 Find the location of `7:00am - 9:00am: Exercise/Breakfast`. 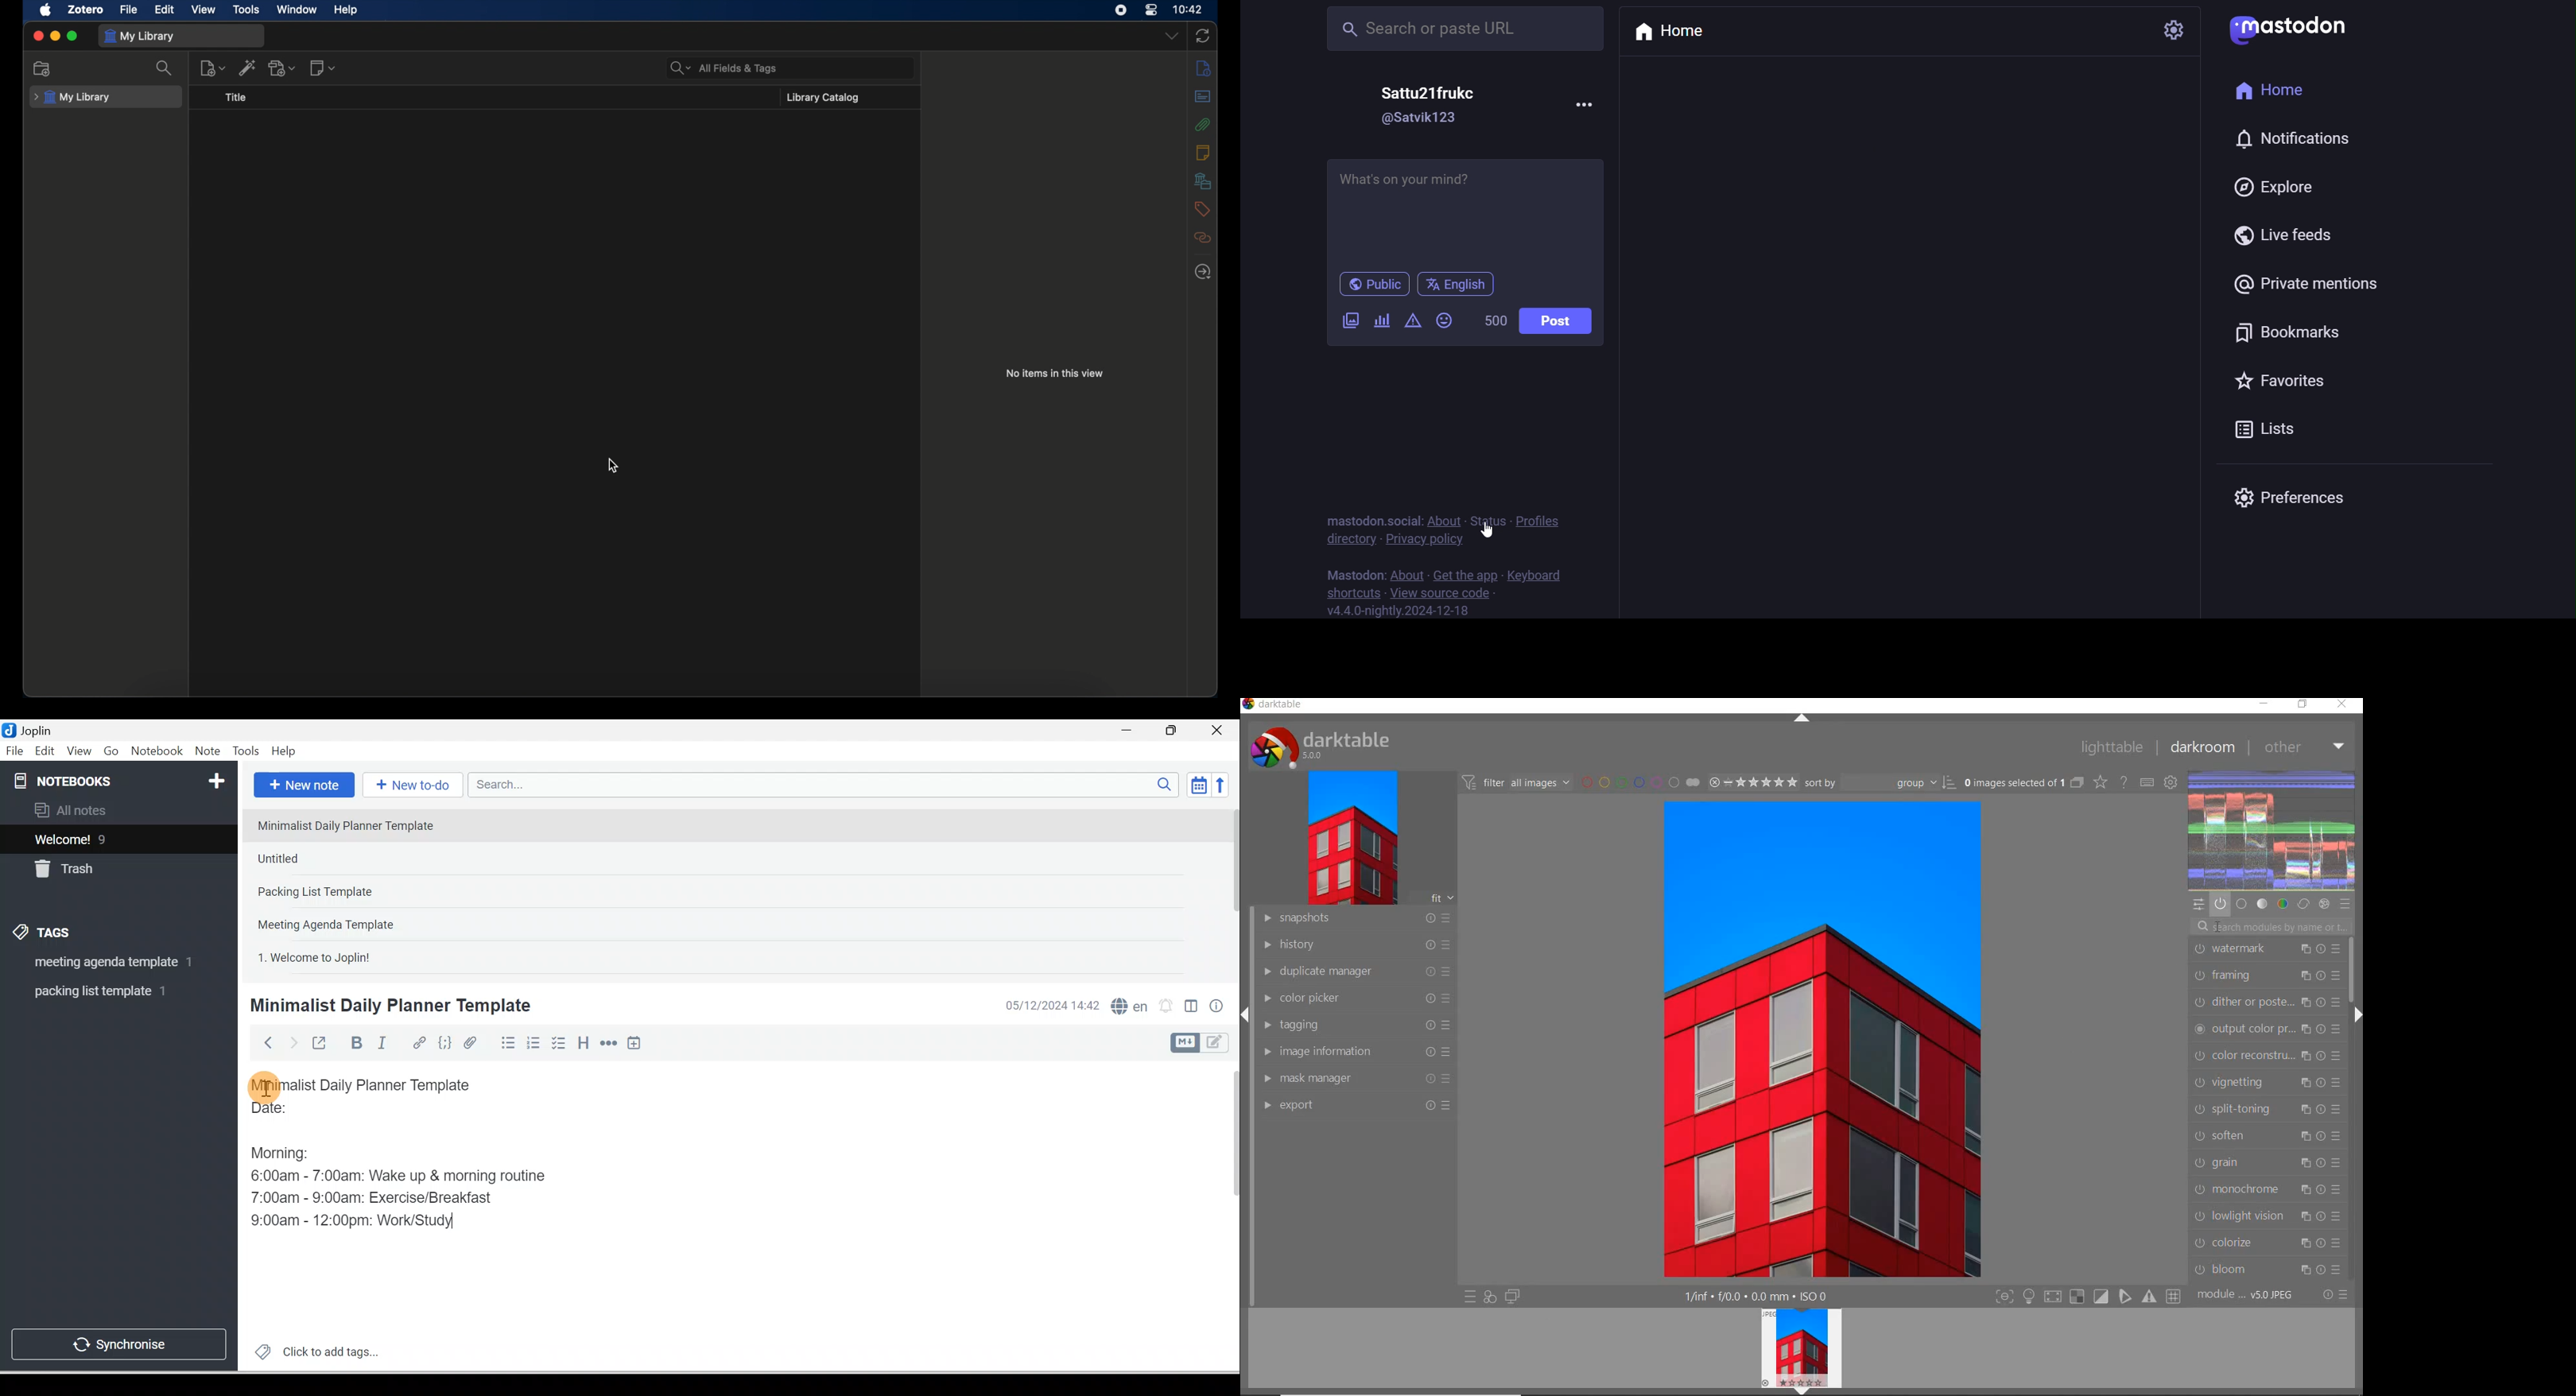

7:00am - 9:00am: Exercise/Breakfast is located at coordinates (374, 1196).